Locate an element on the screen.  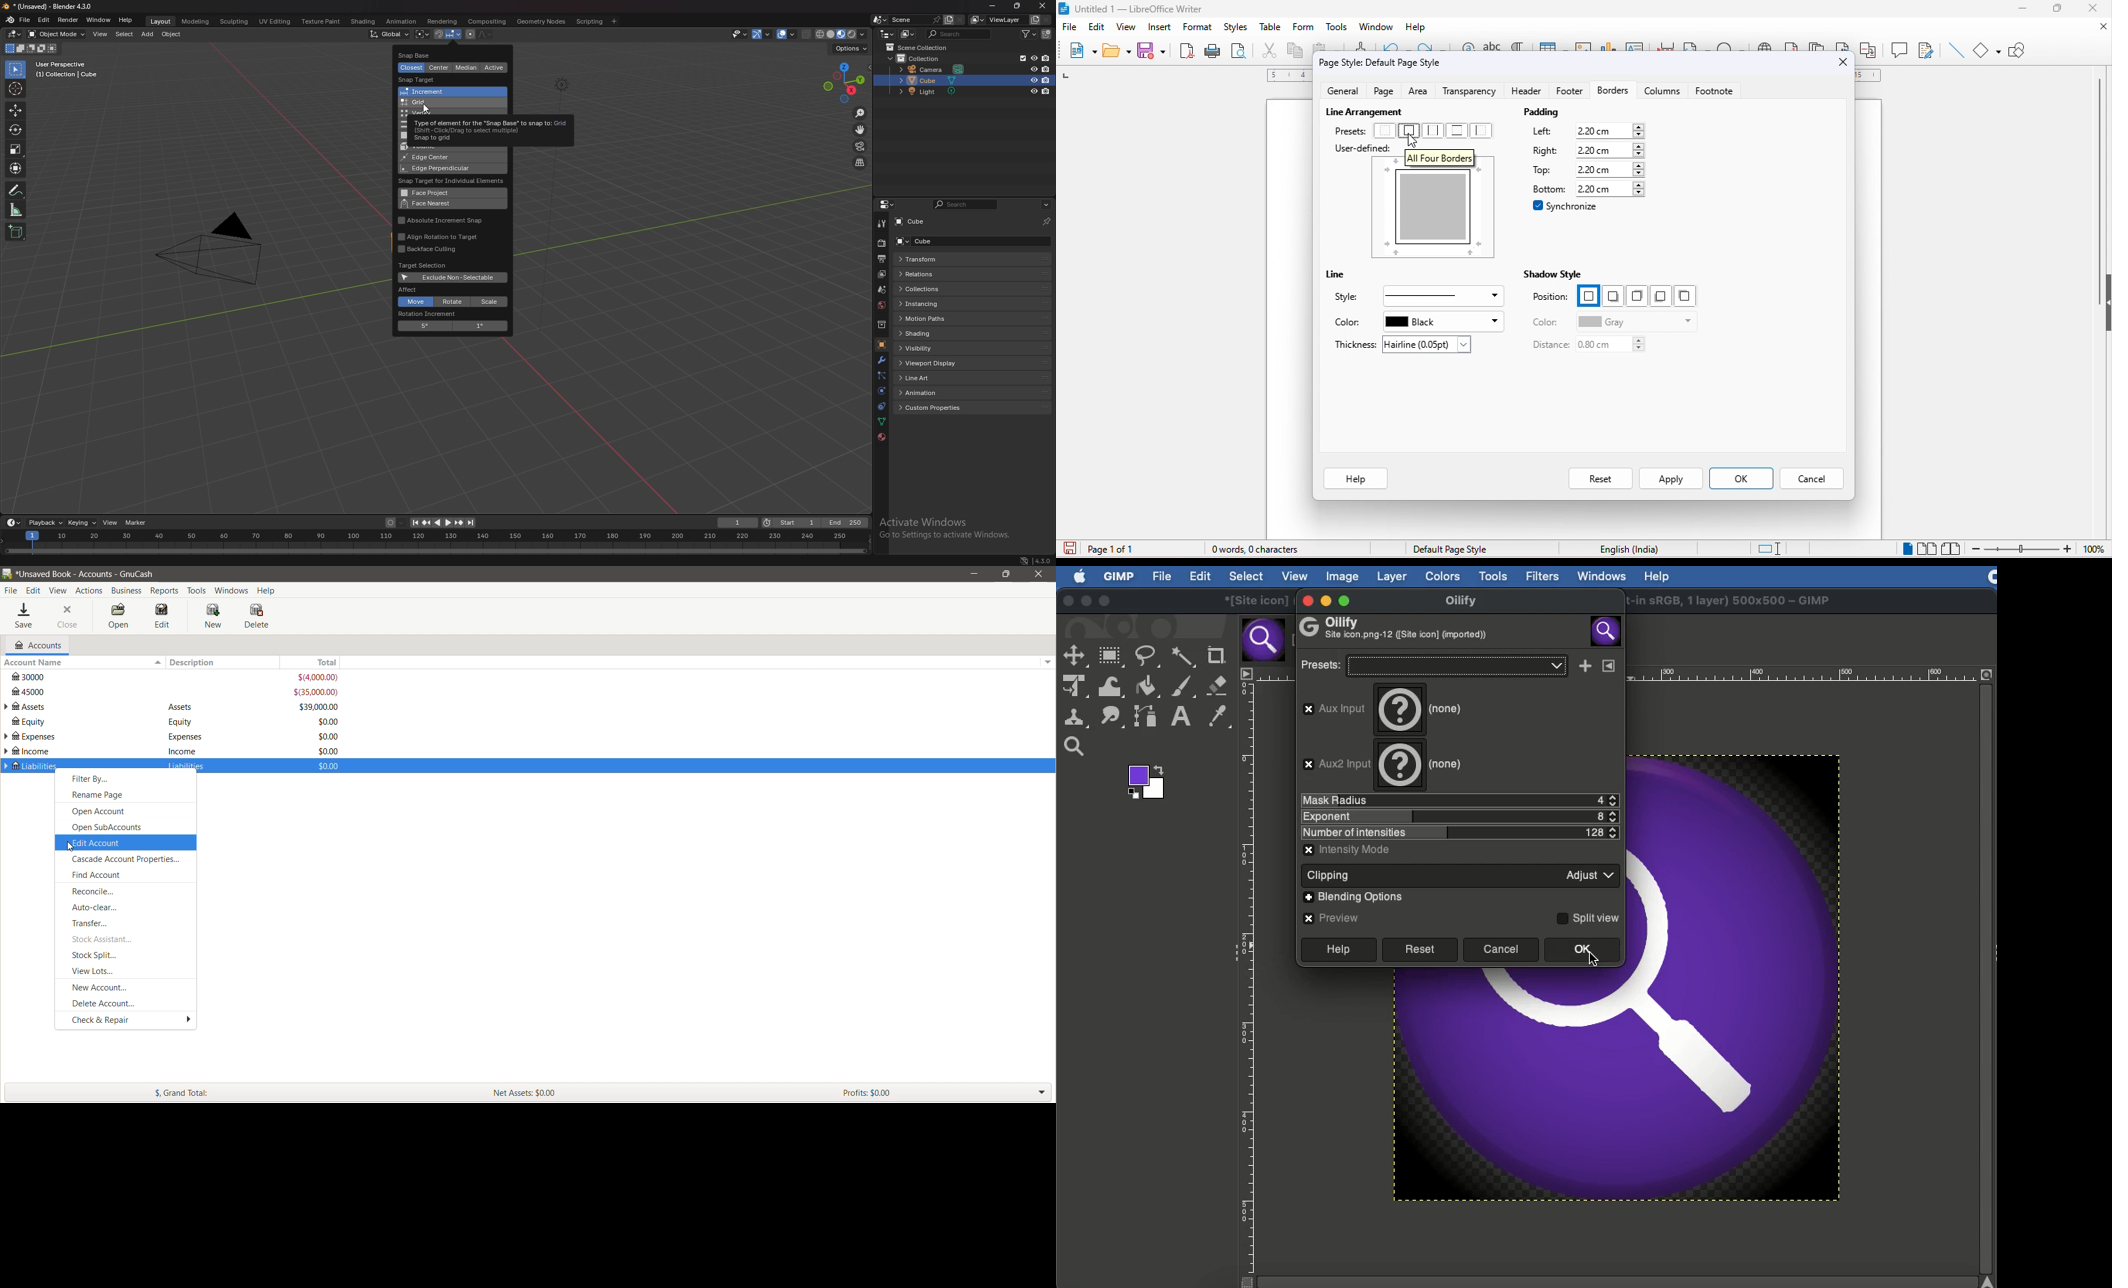
modeling is located at coordinates (196, 21).